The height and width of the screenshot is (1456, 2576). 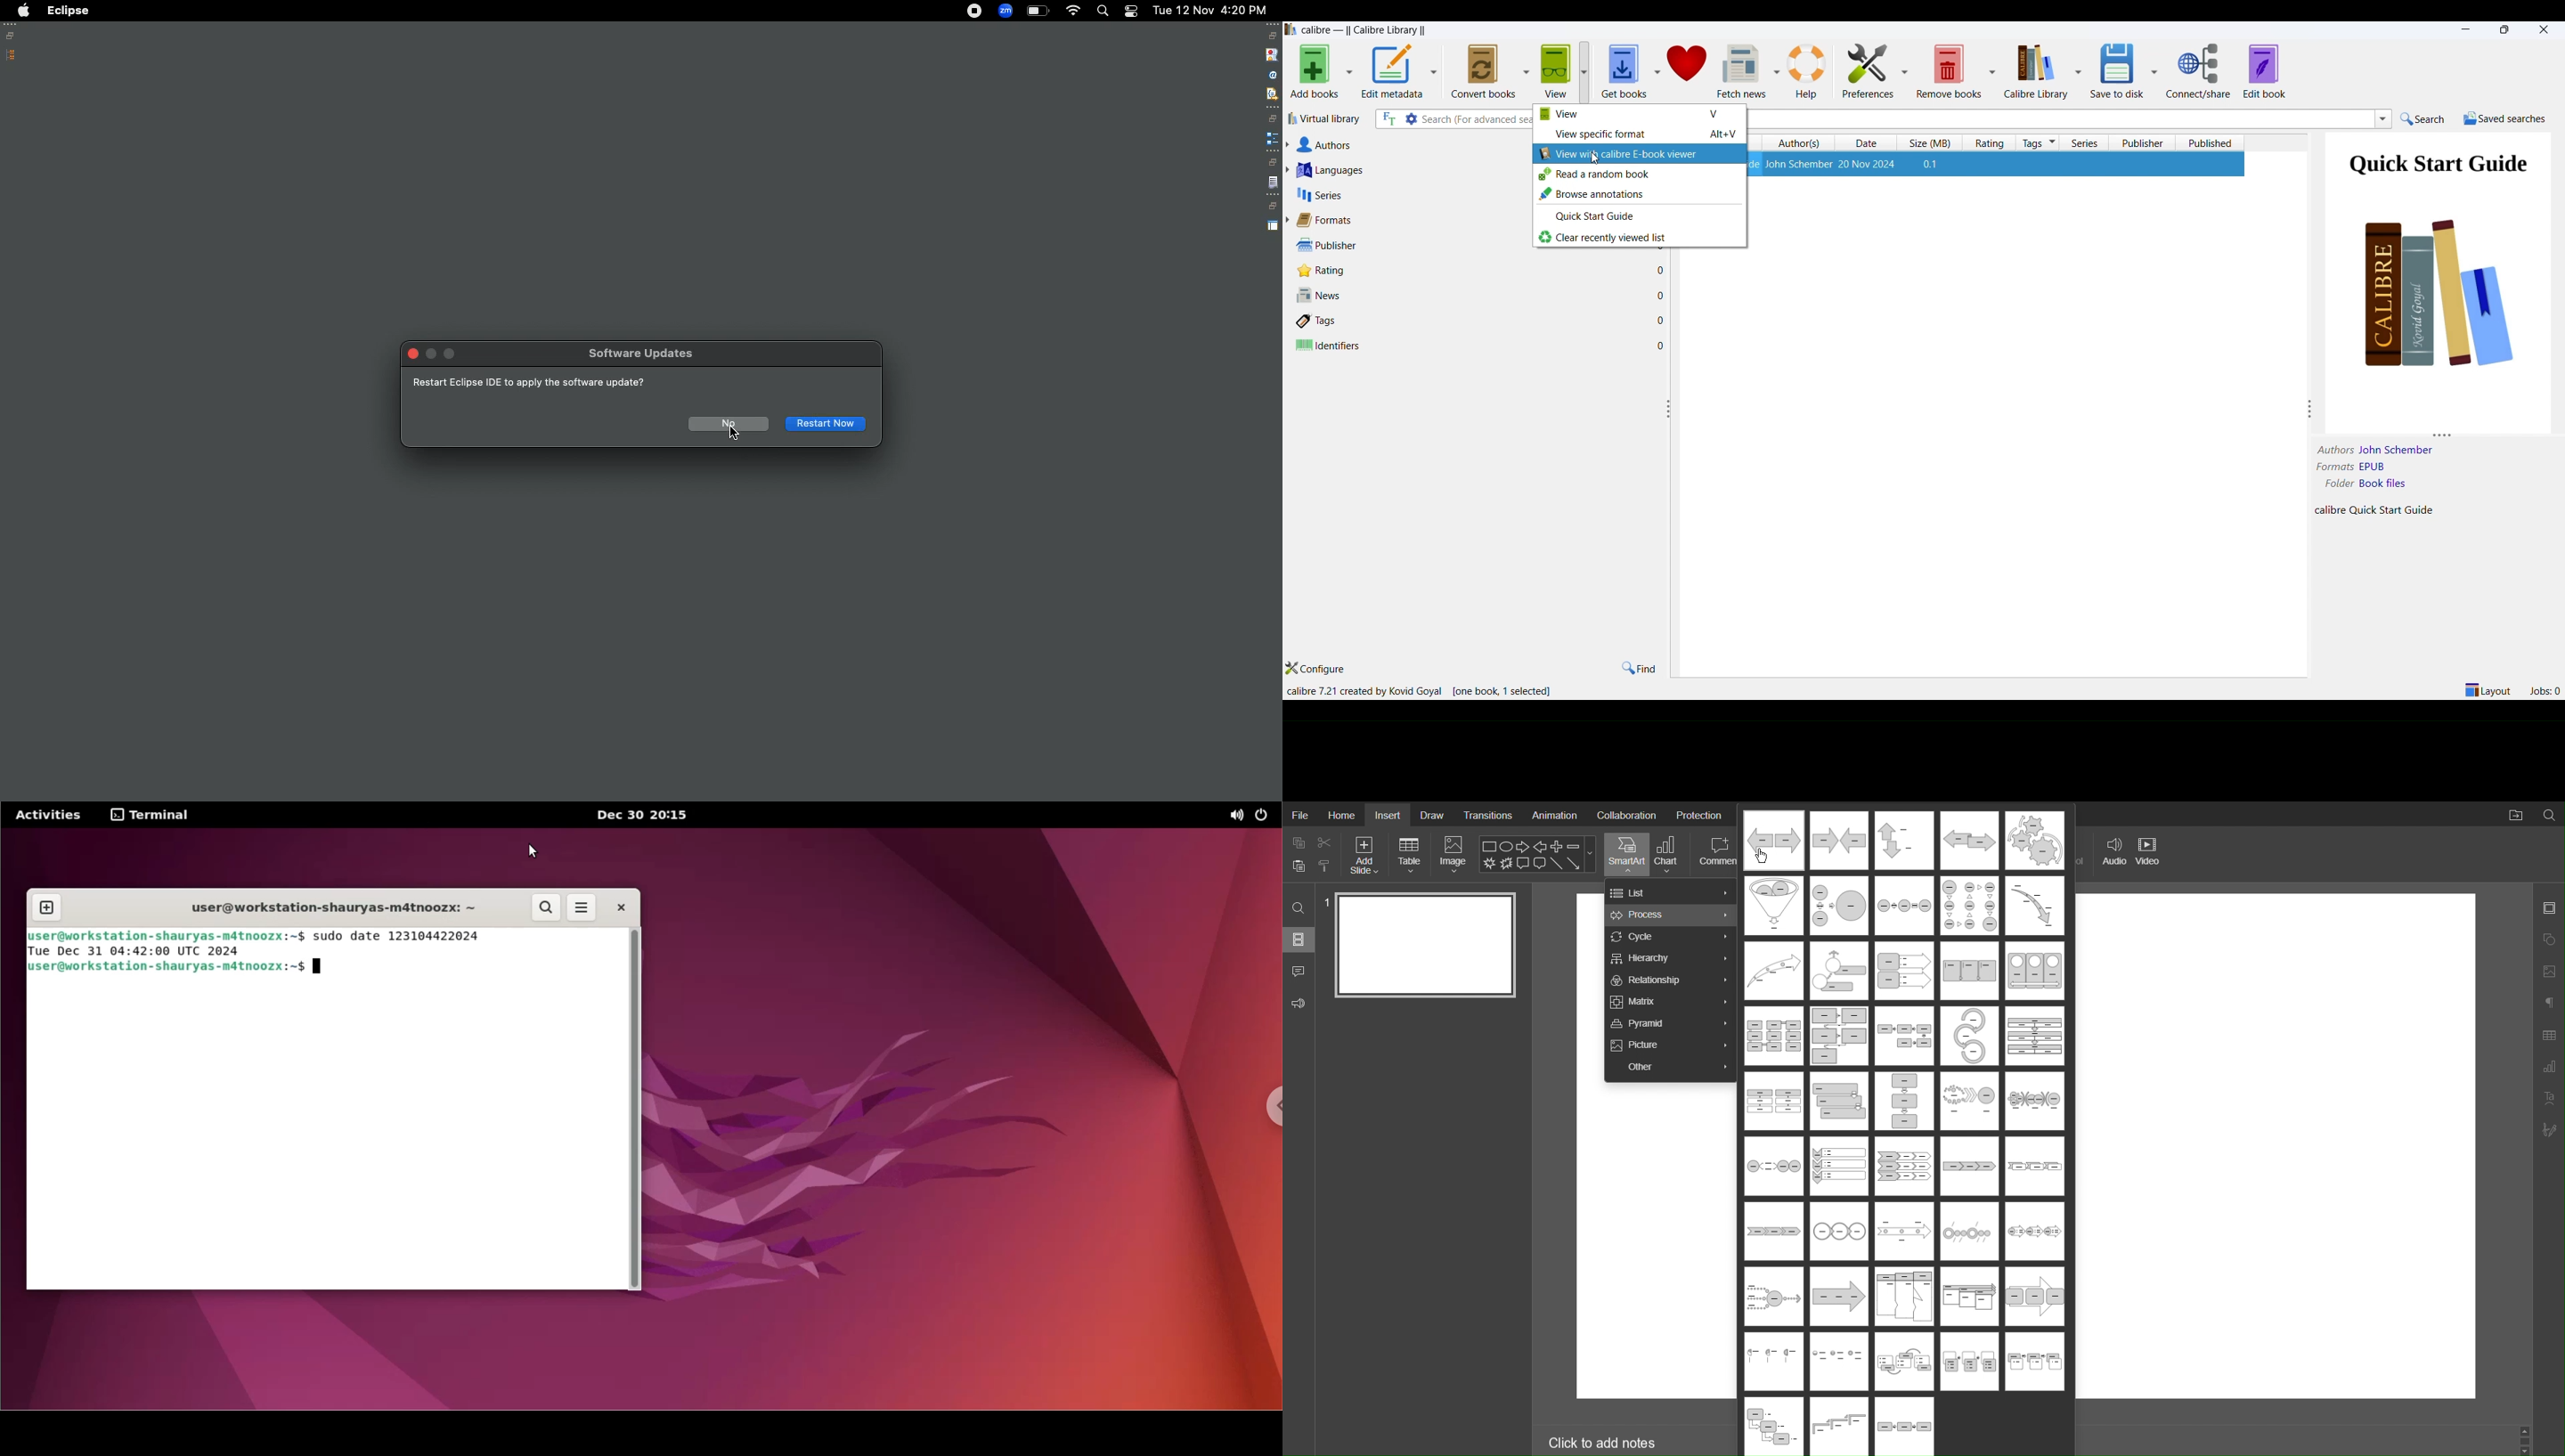 What do you see at coordinates (2512, 813) in the screenshot?
I see `Open File Location` at bounding box center [2512, 813].